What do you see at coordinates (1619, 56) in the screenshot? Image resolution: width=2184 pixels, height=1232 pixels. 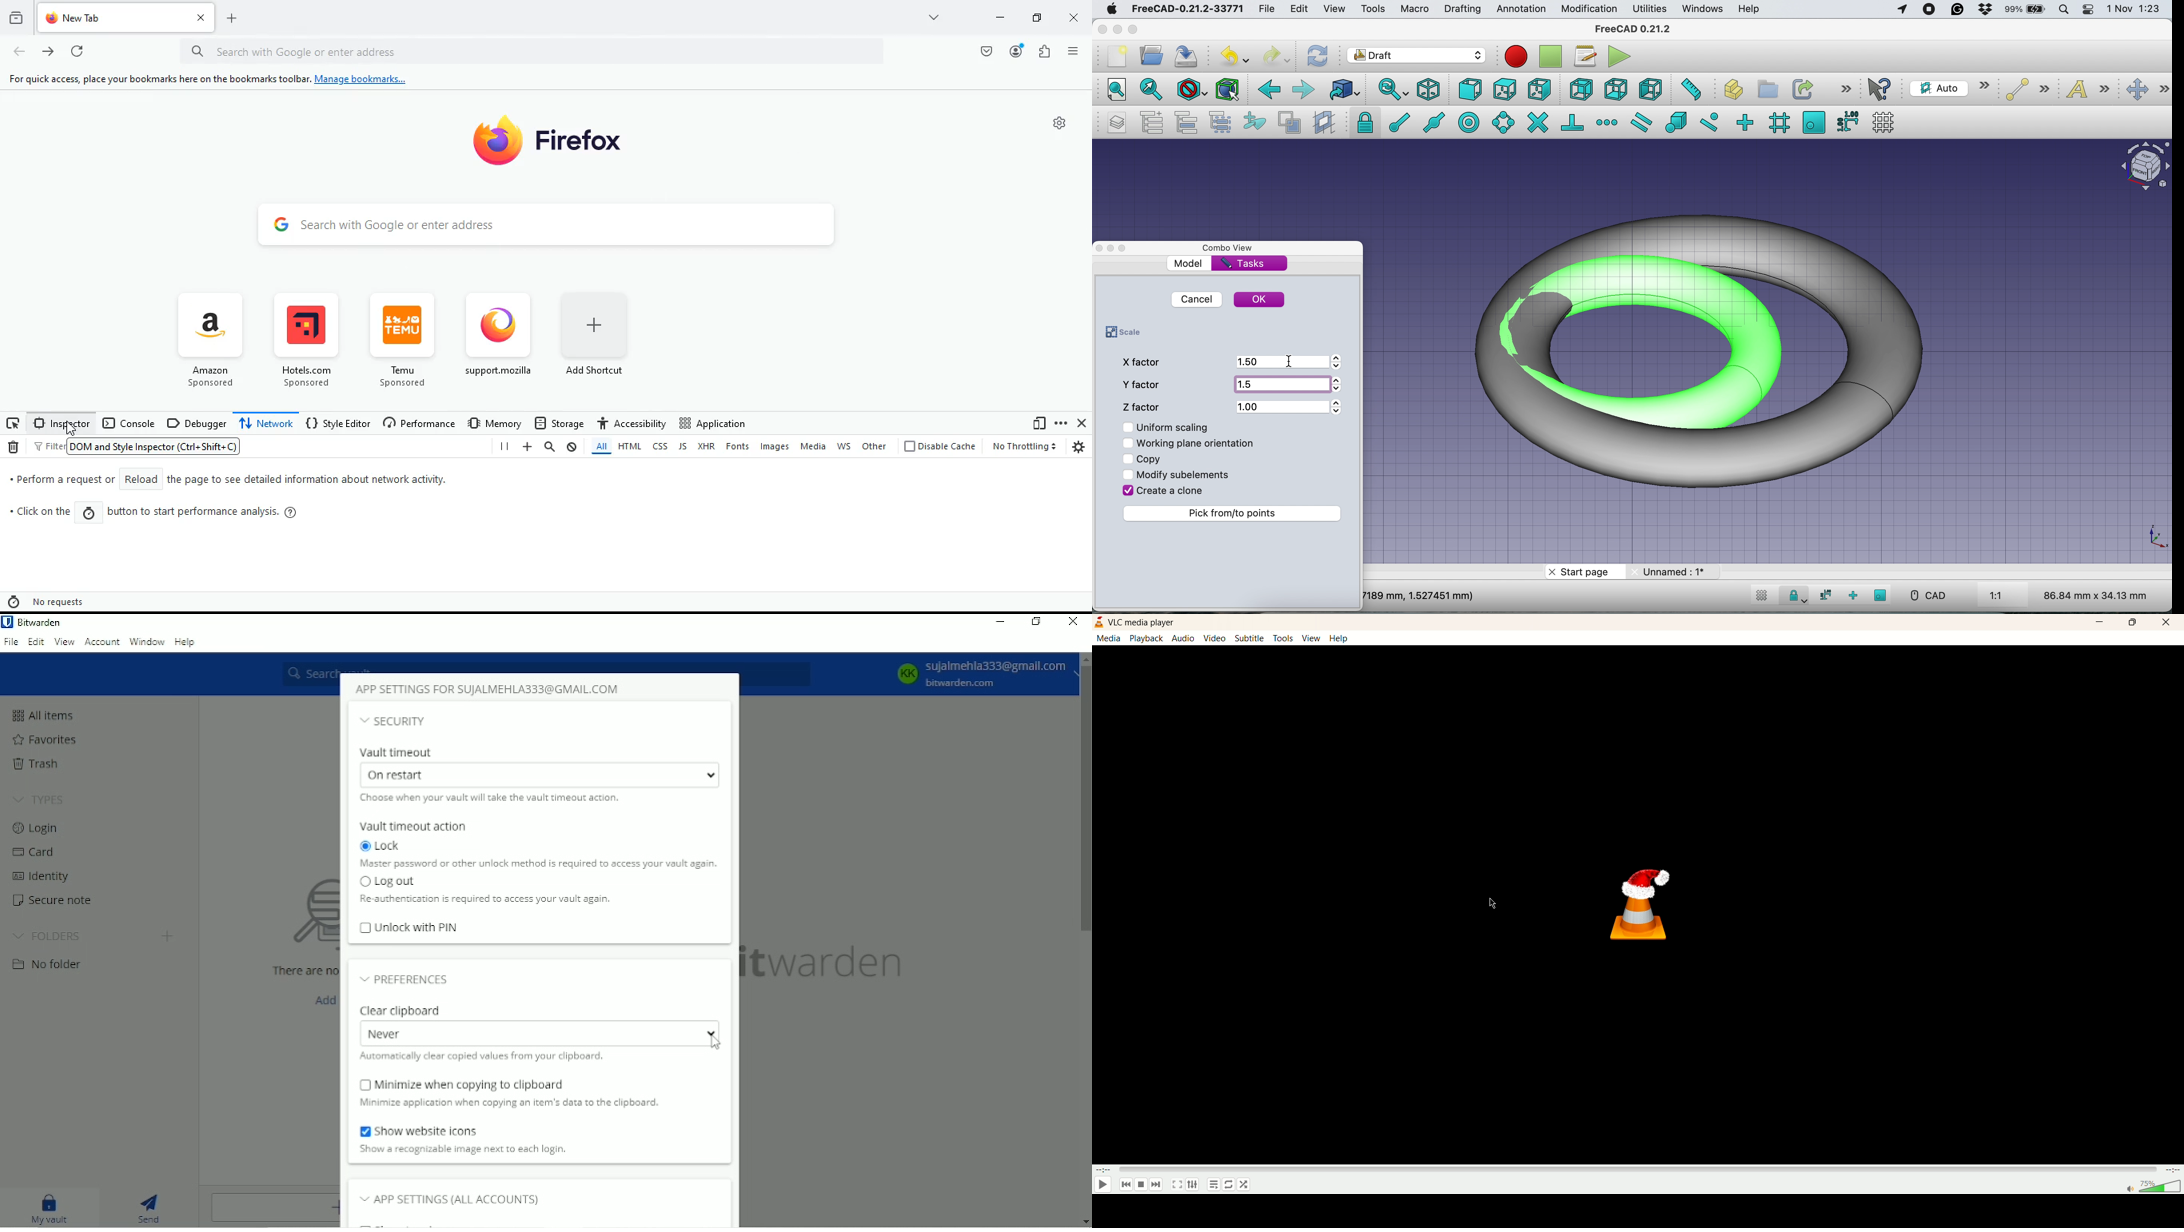 I see `execute macros` at bounding box center [1619, 56].